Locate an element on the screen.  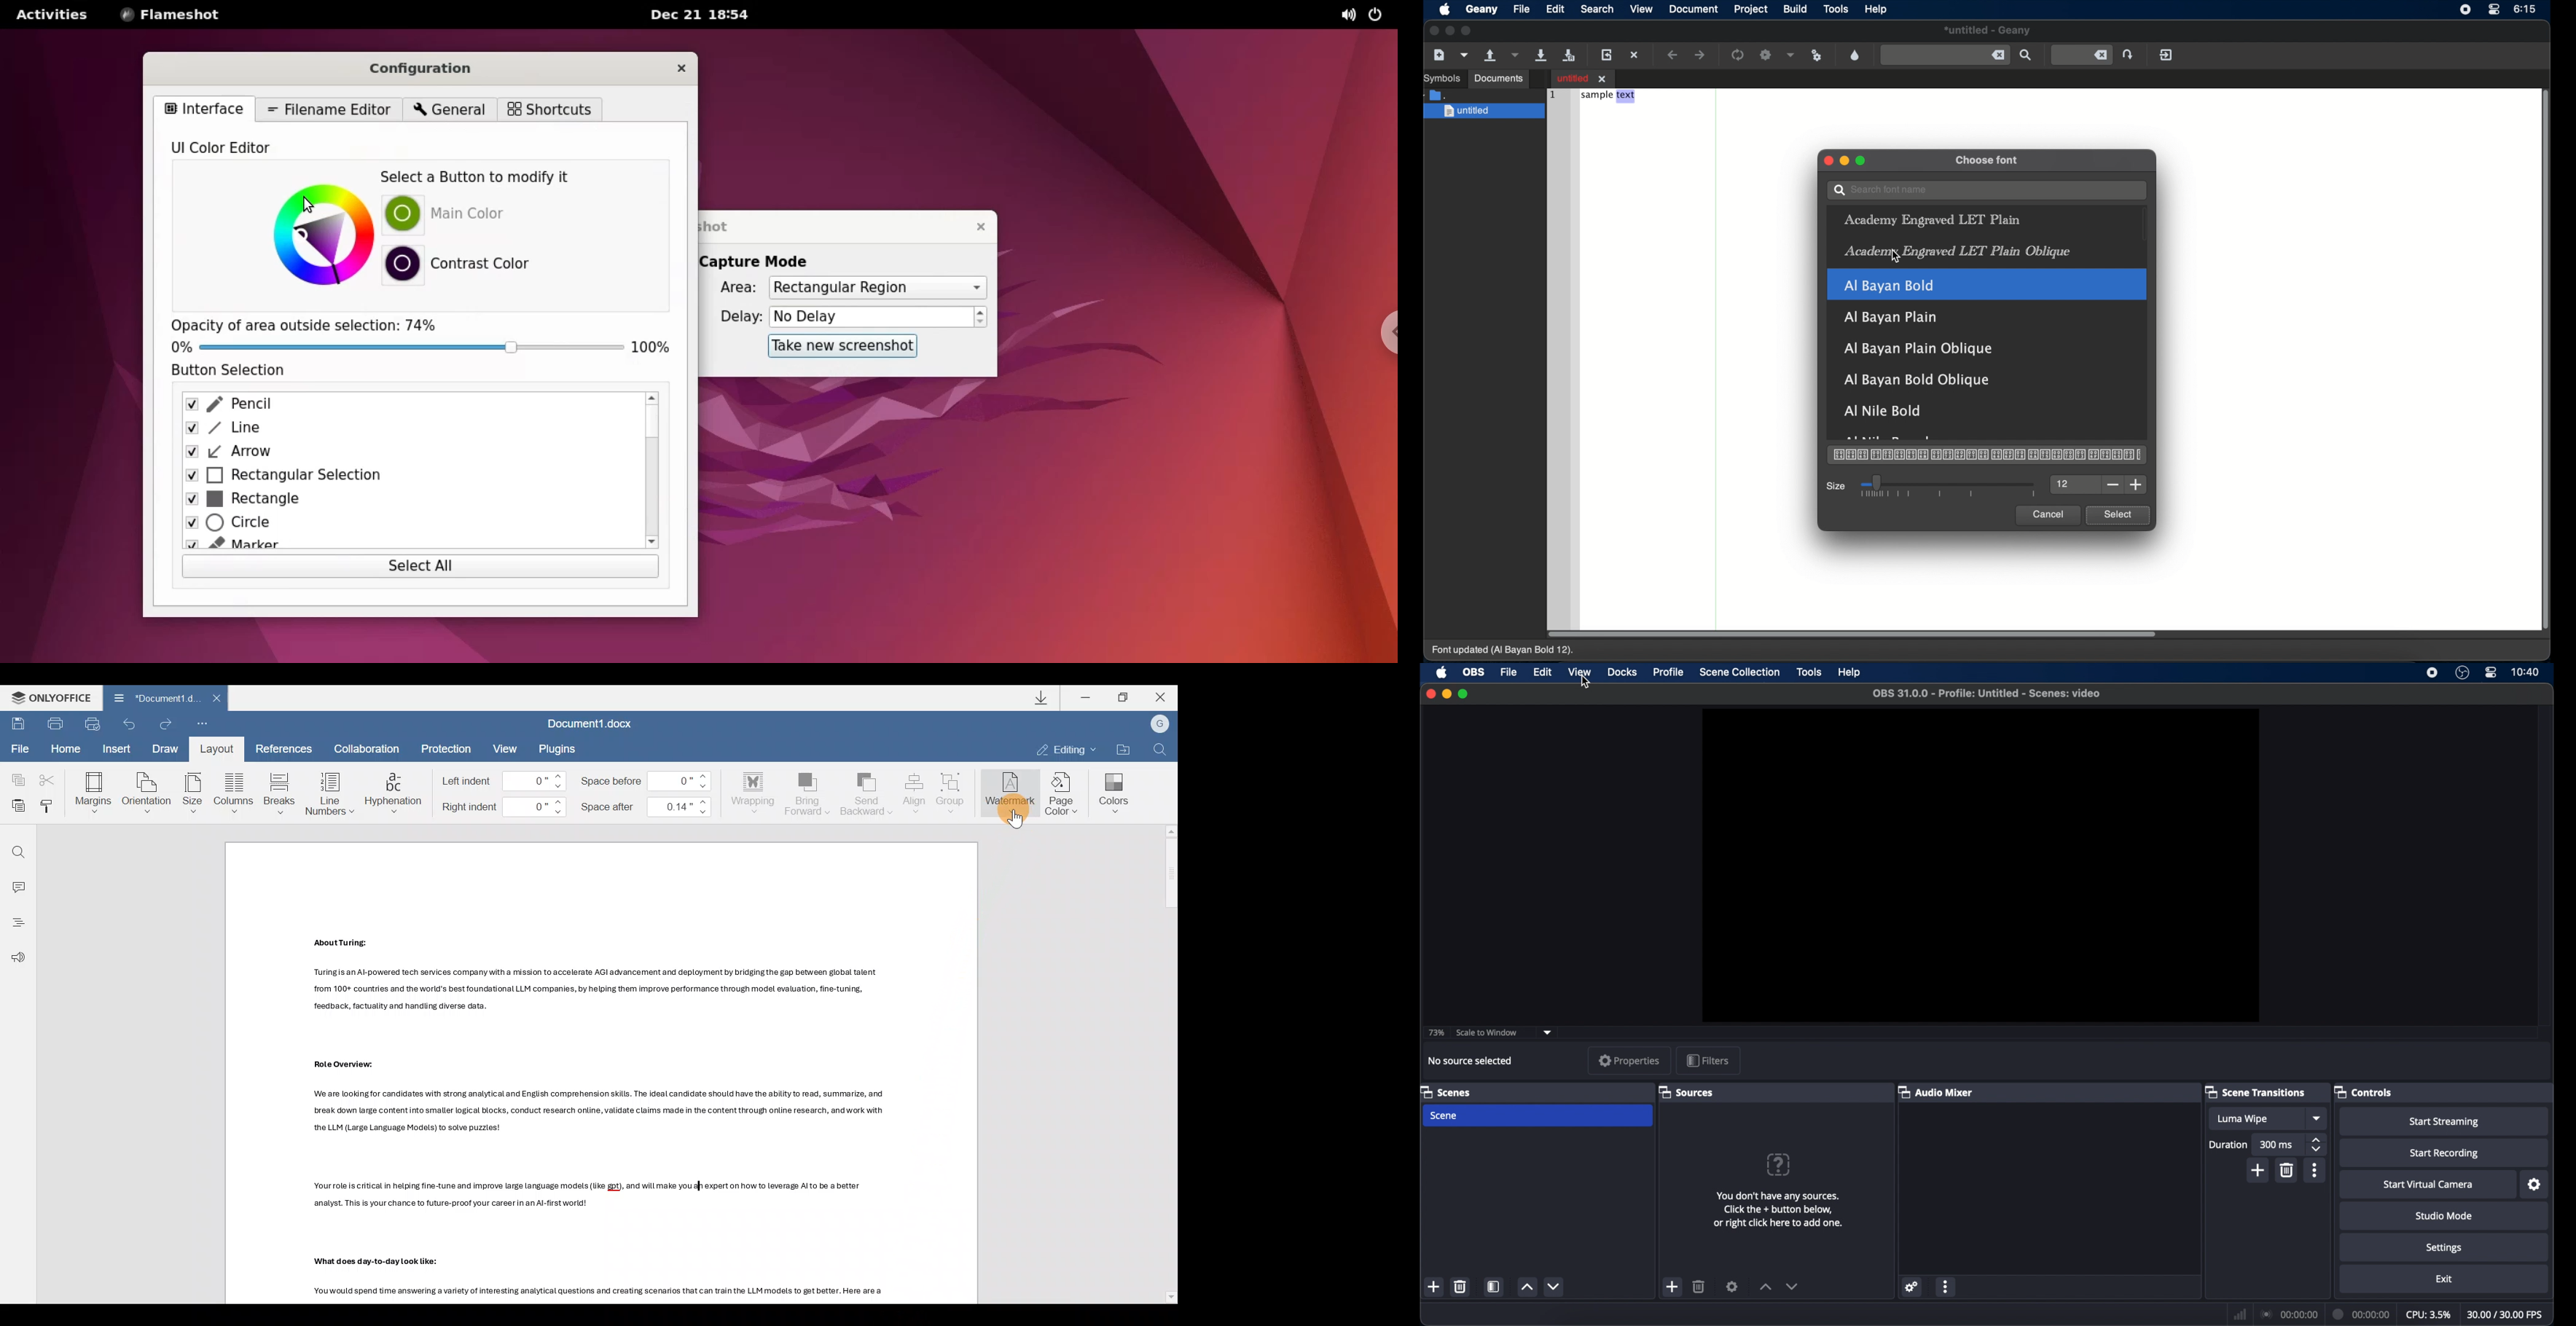
Size is located at coordinates (193, 792).